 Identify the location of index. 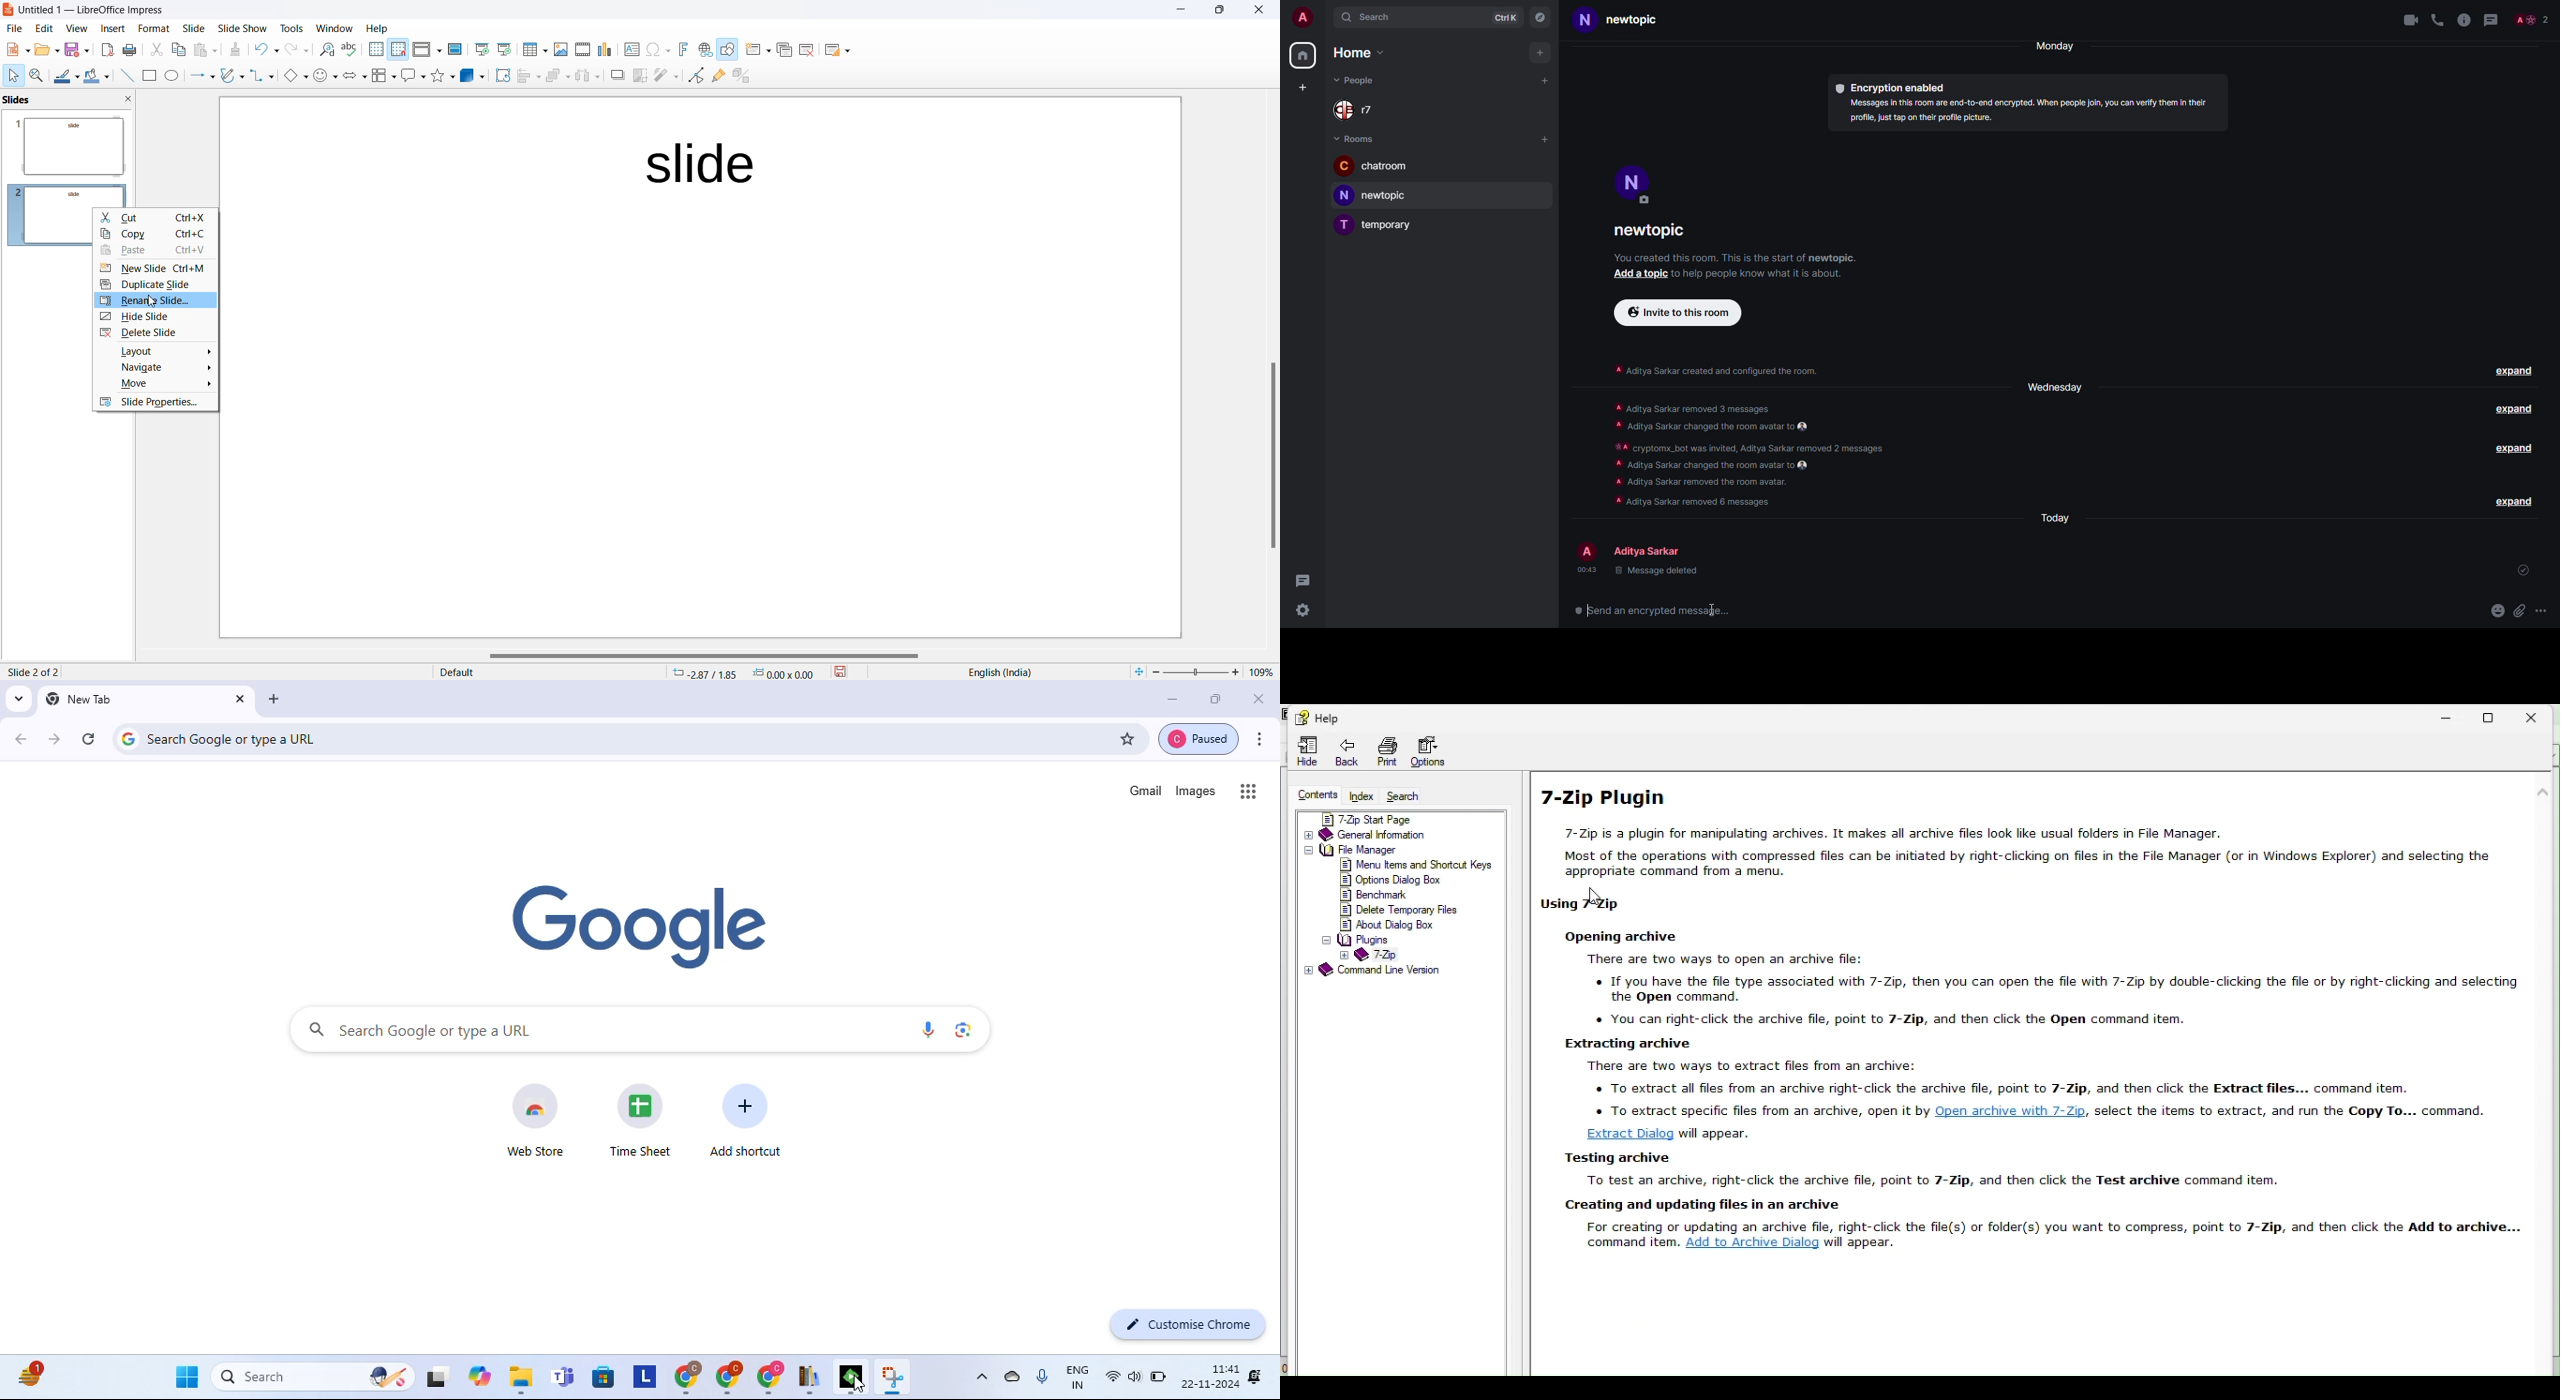
(1360, 797).